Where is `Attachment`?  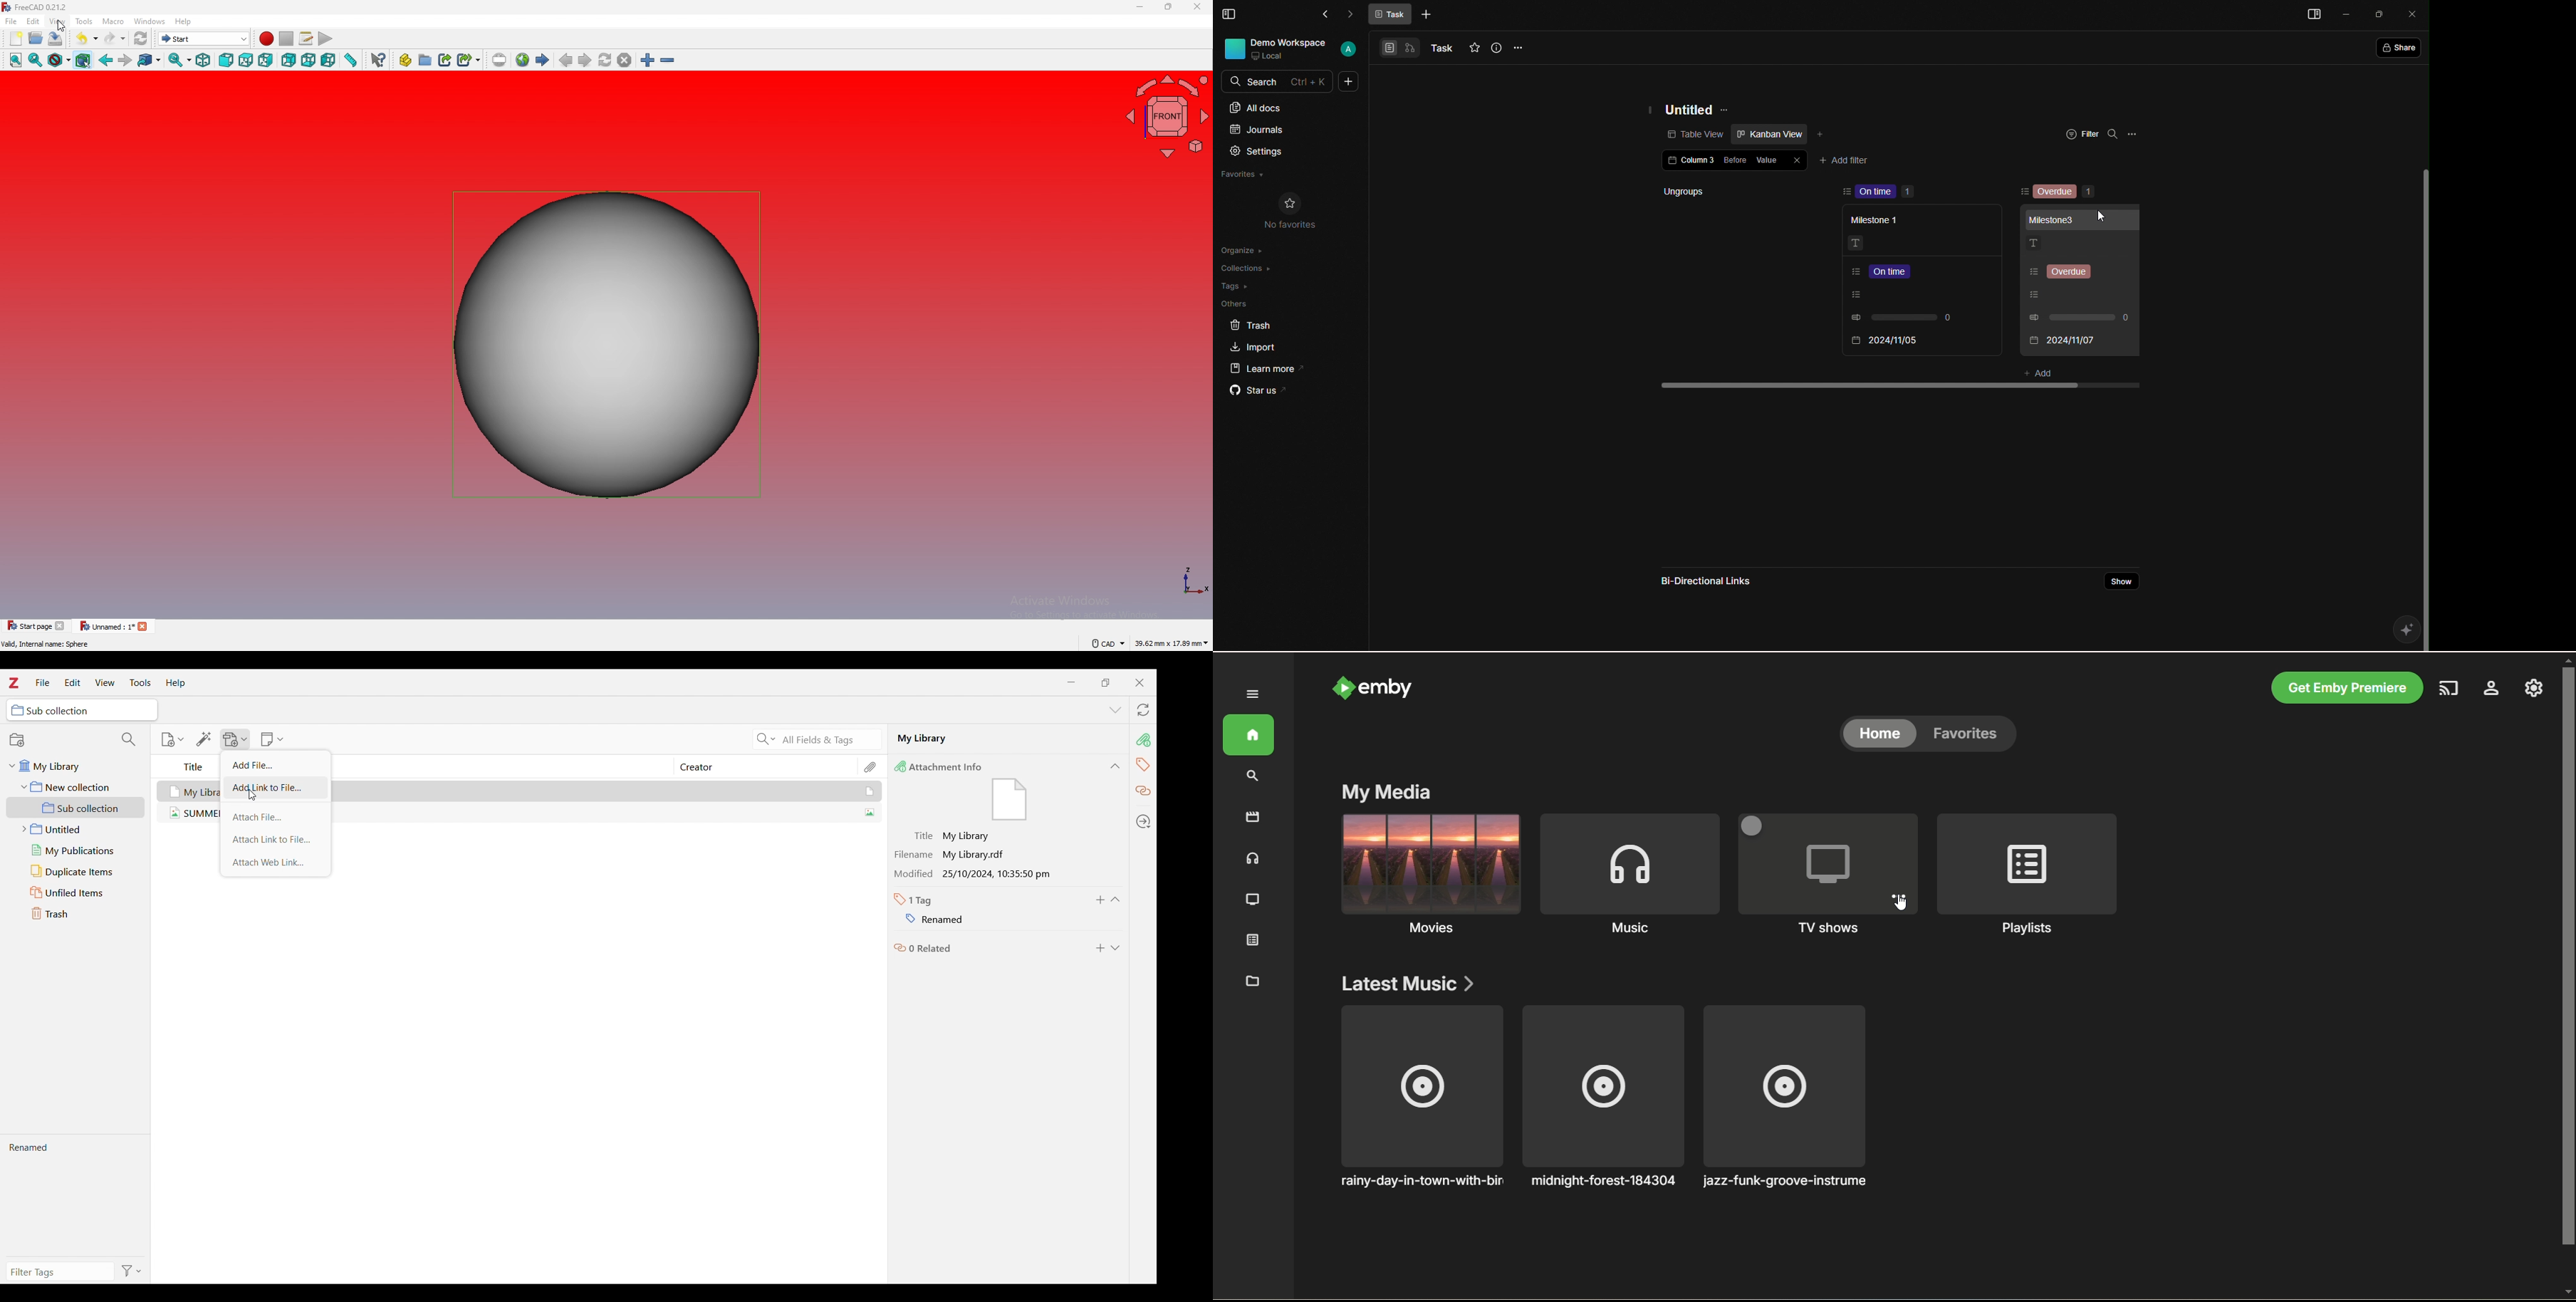
Attachment is located at coordinates (872, 766).